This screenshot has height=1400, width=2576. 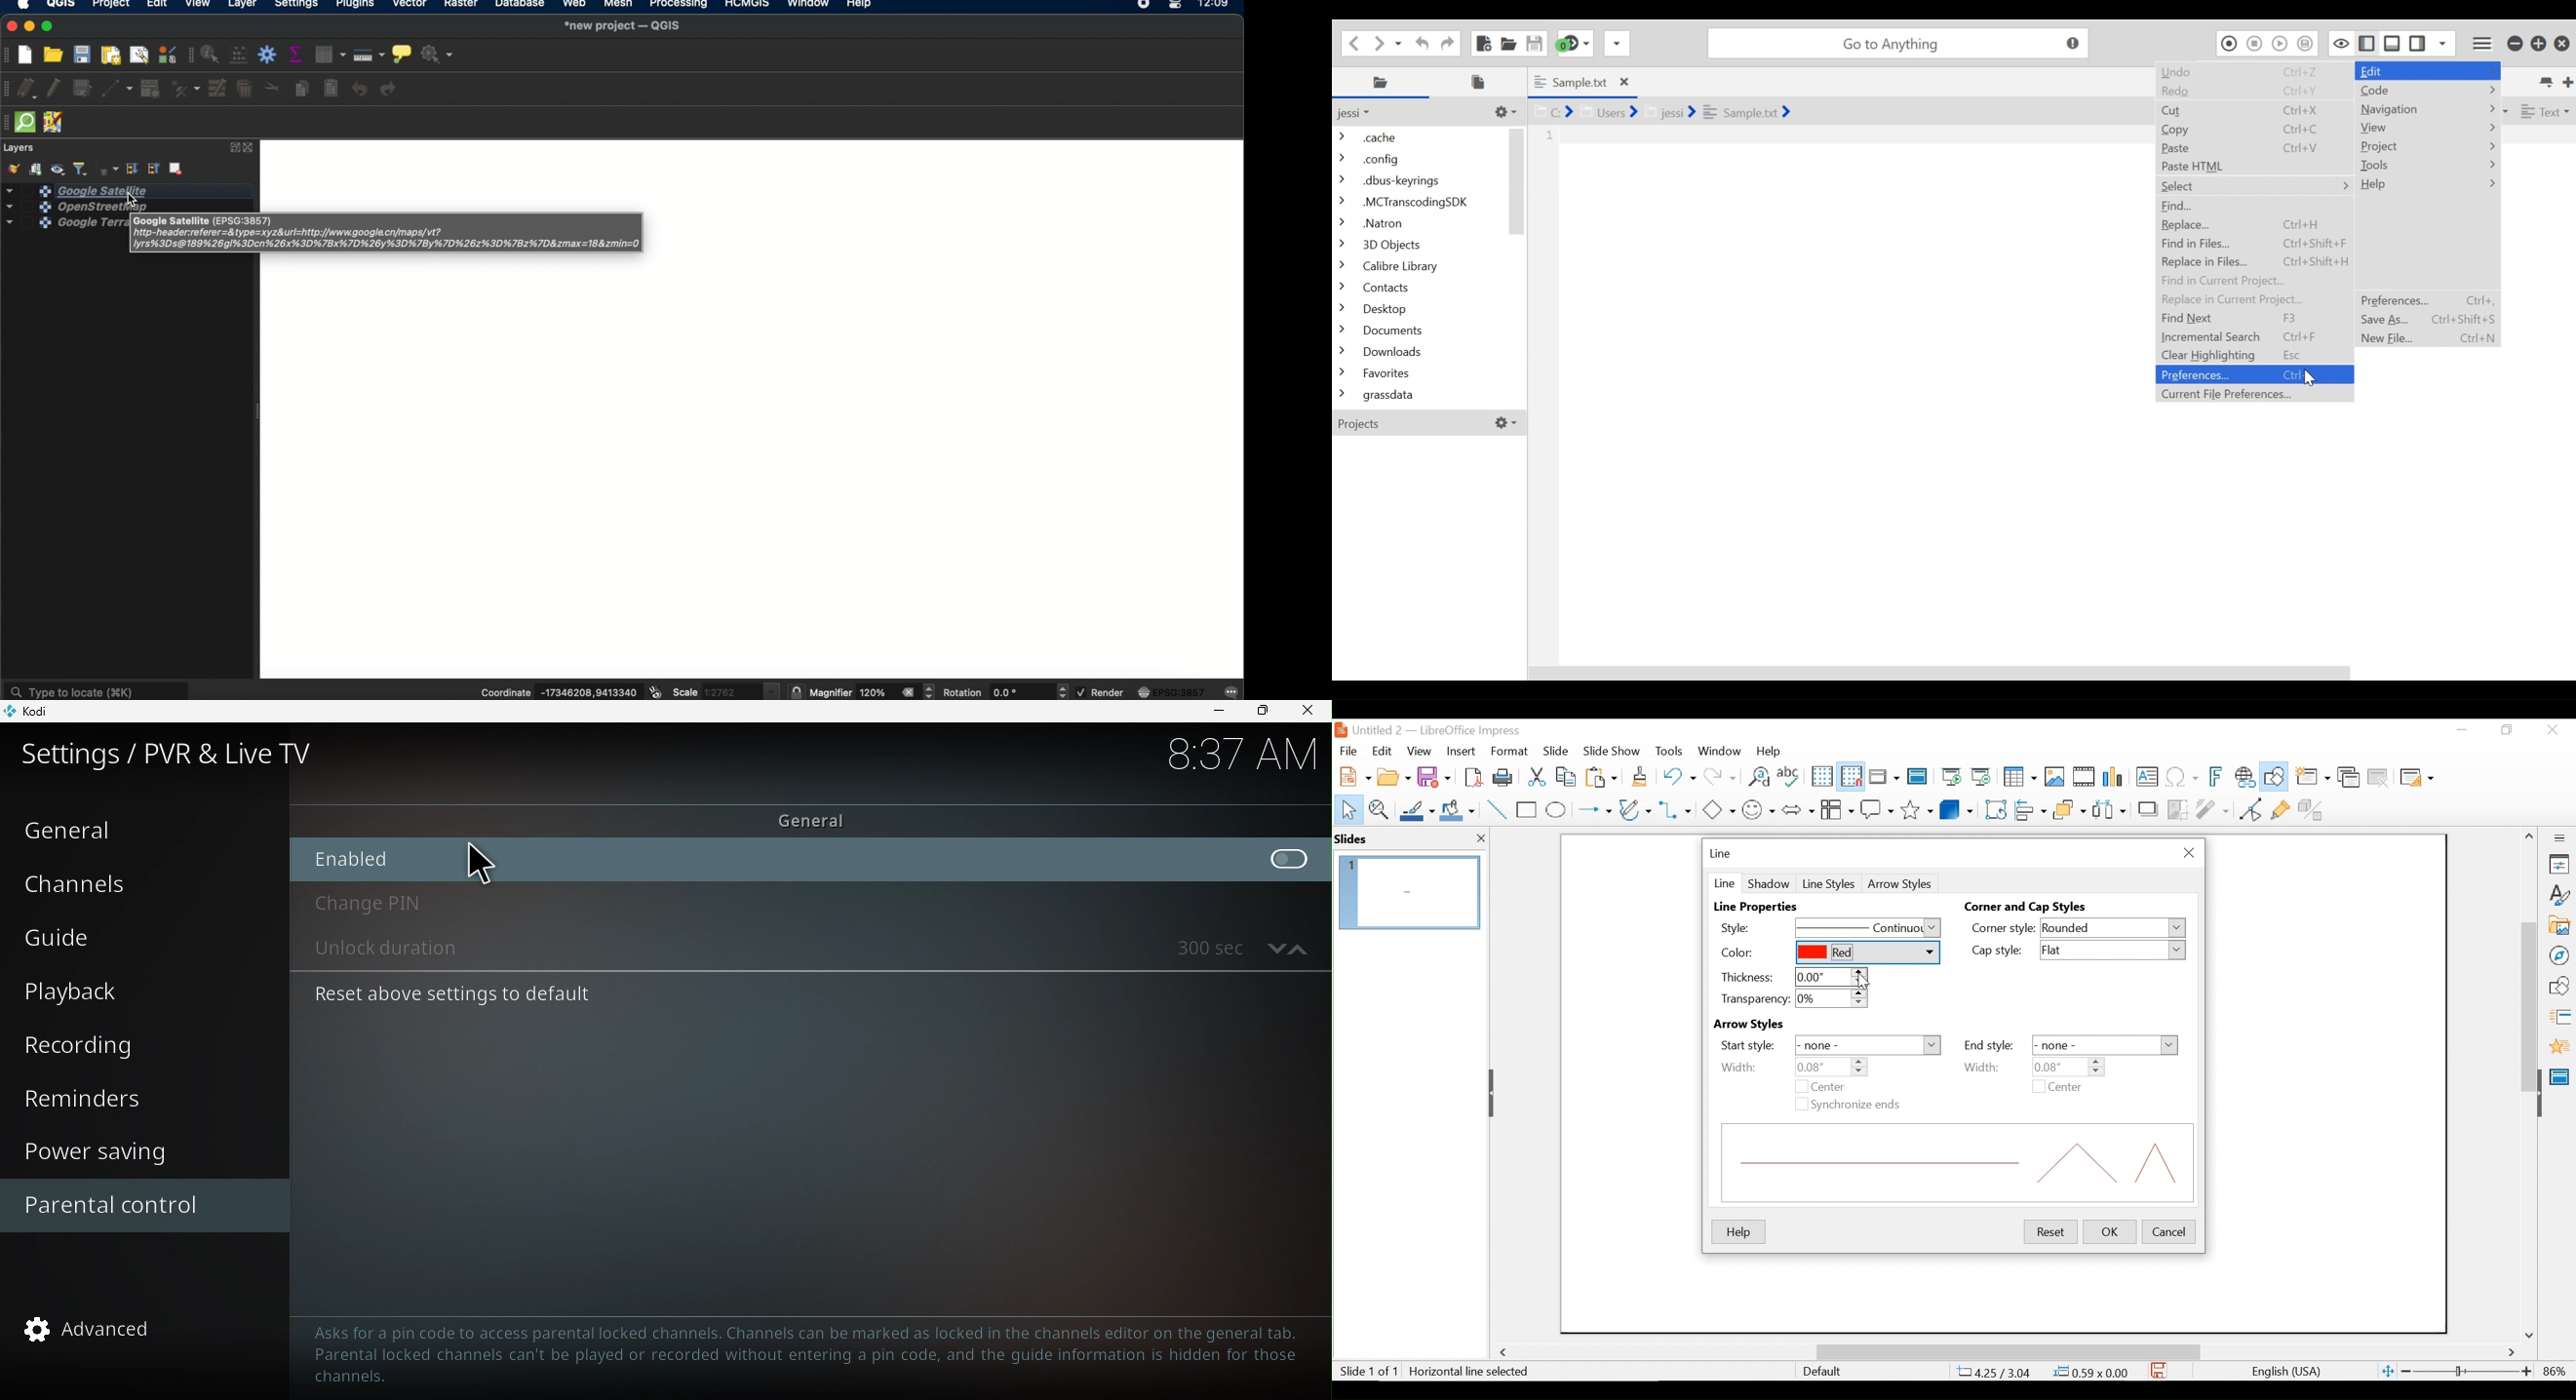 I want to click on Insert Hyperlink, so click(x=2245, y=777).